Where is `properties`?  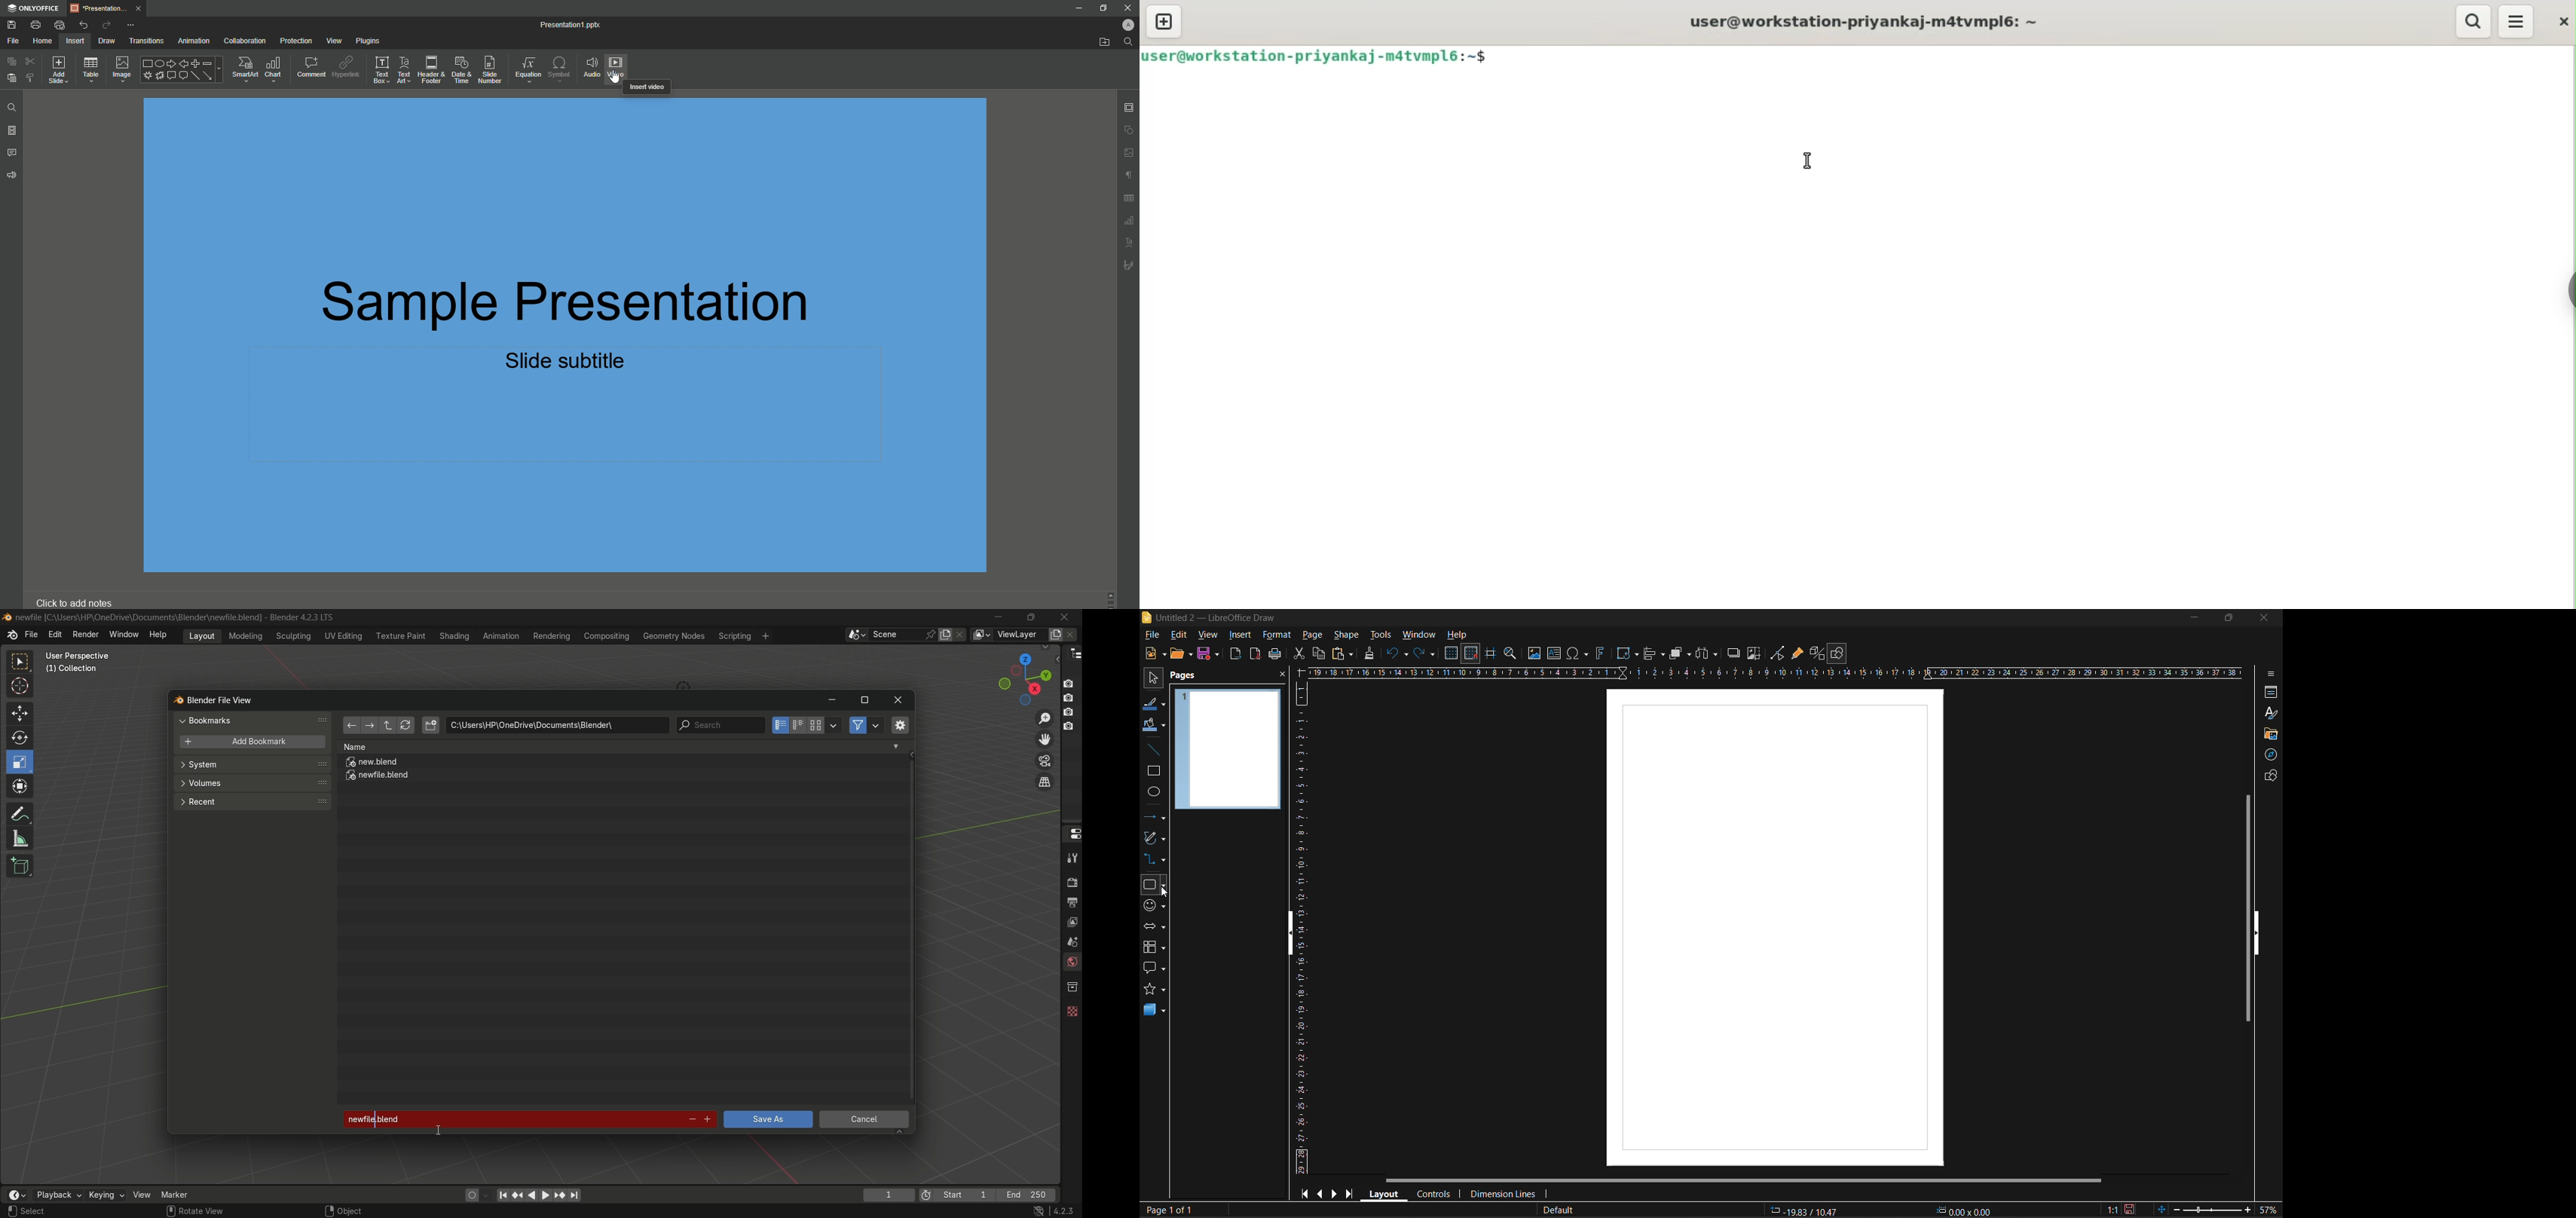 properties is located at coordinates (2268, 693).